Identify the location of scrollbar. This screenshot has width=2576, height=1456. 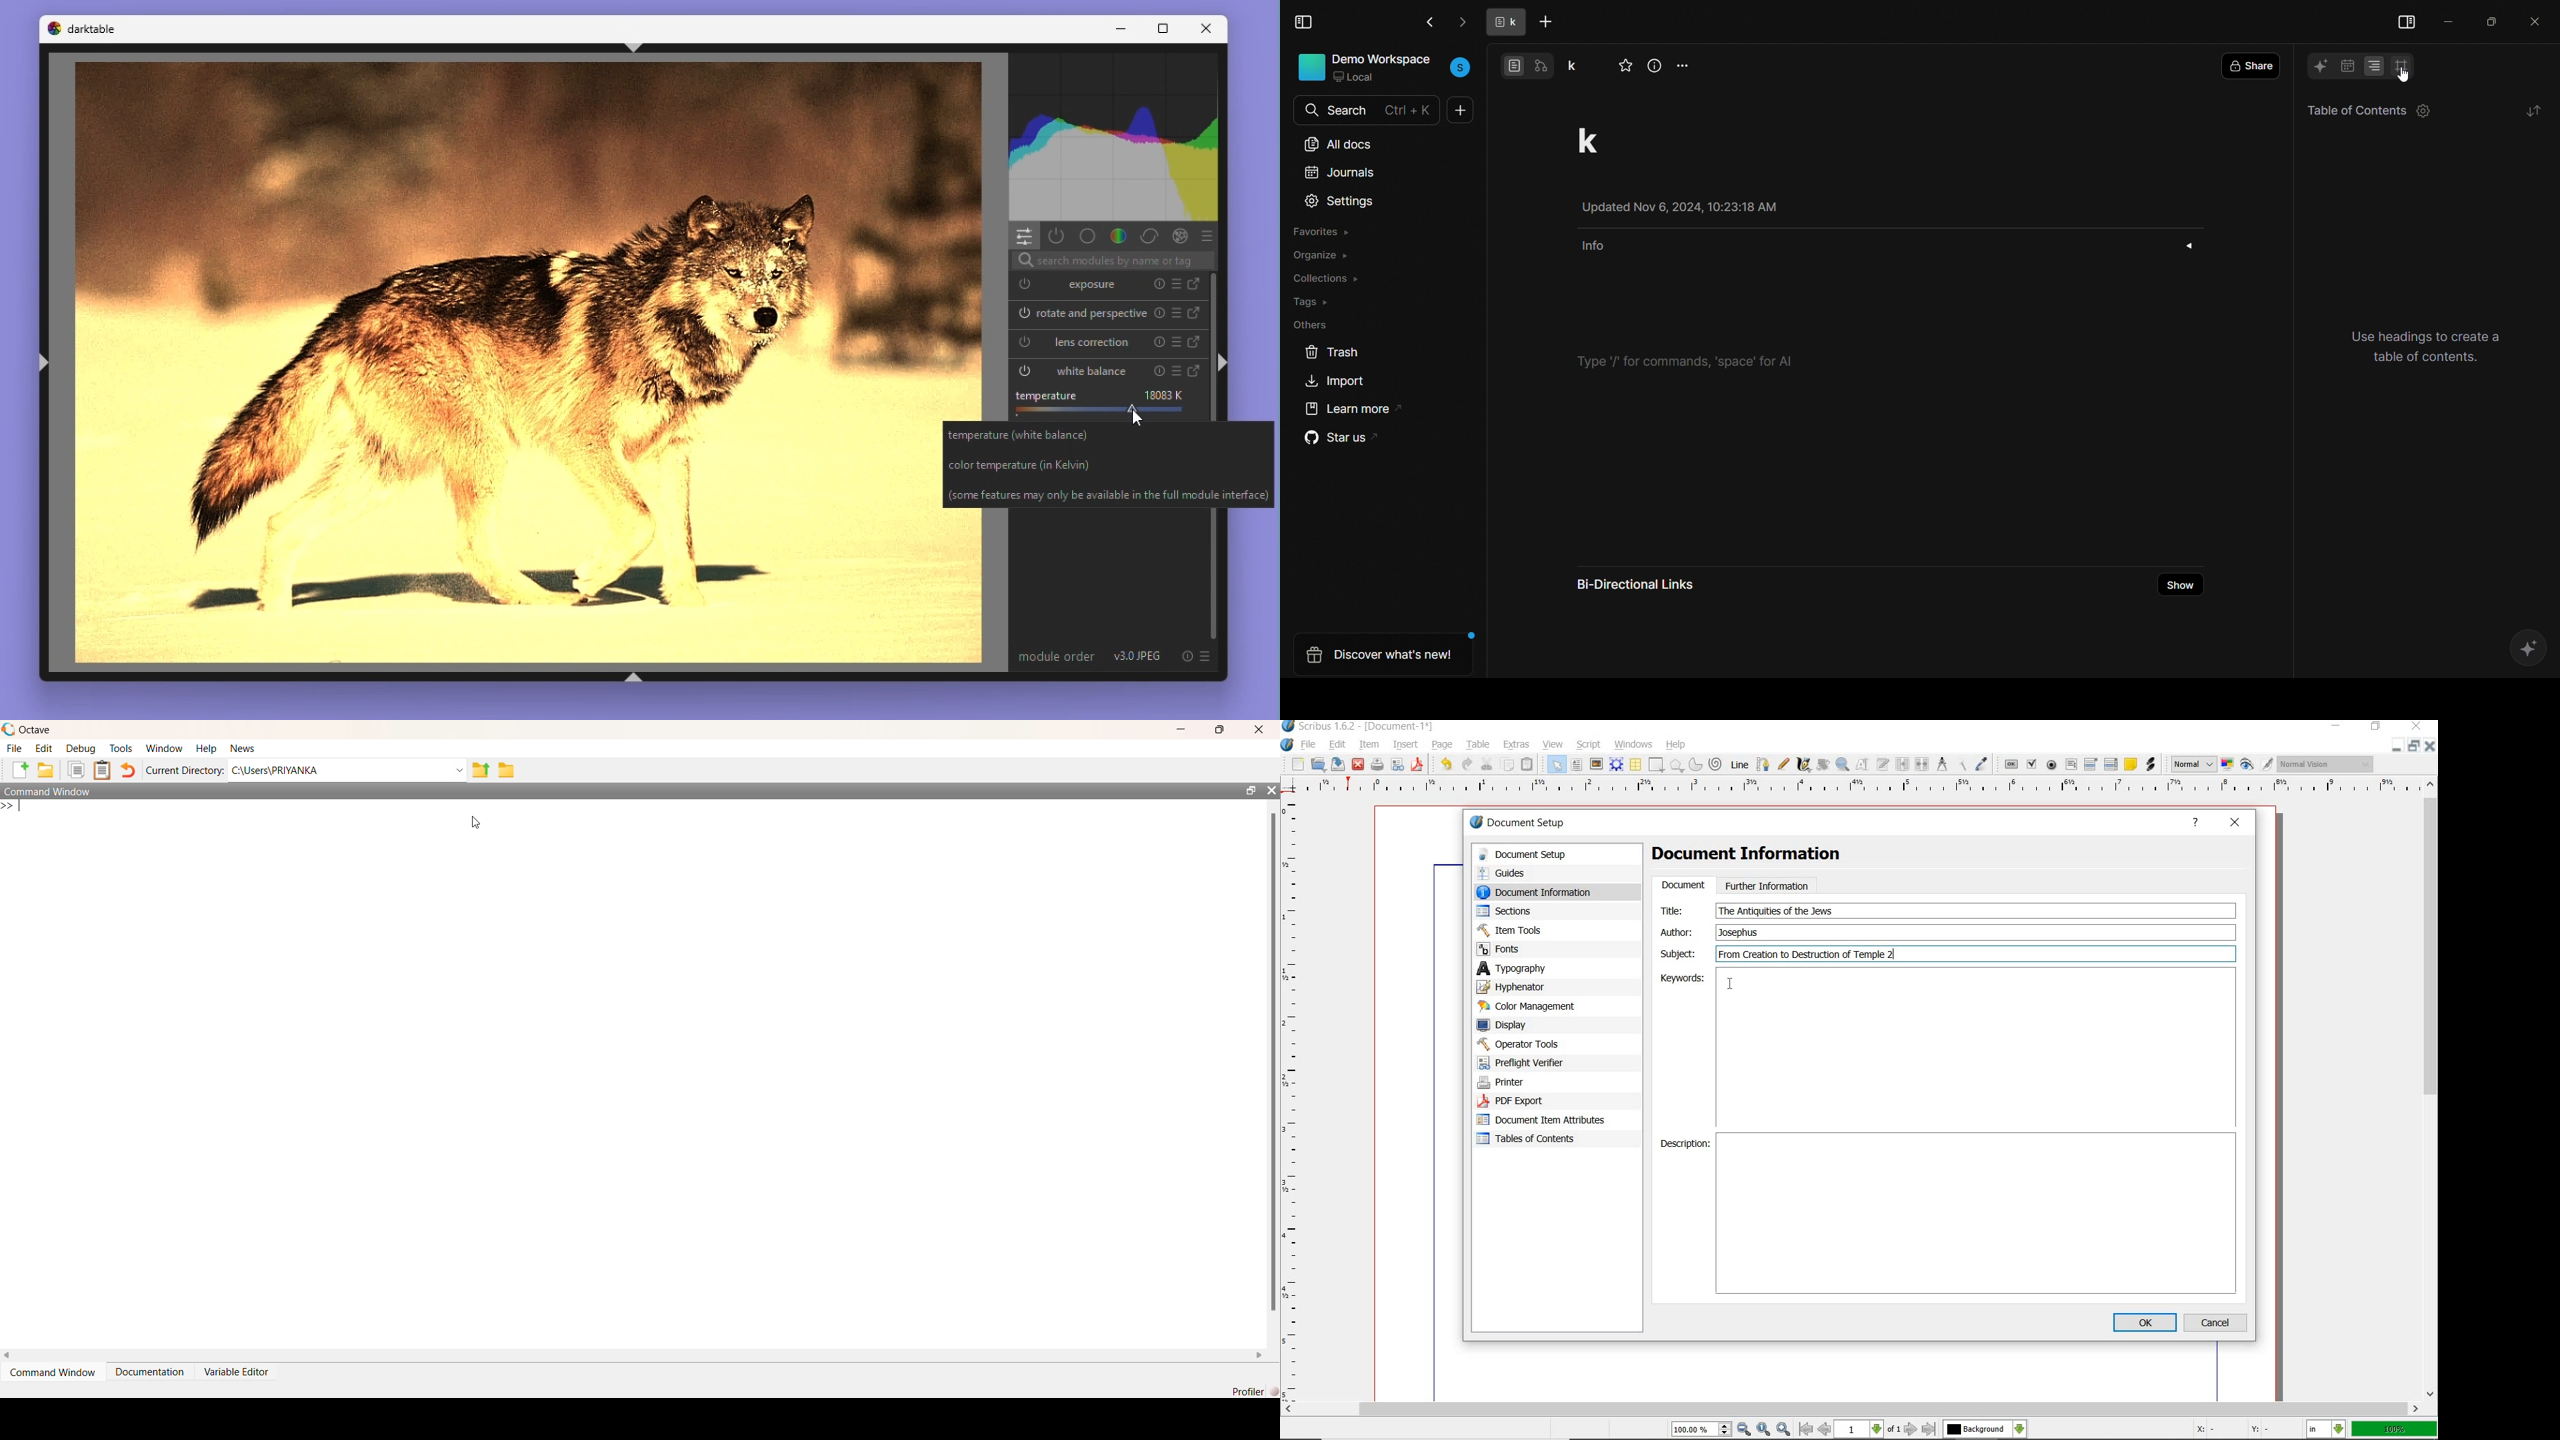
(2432, 1090).